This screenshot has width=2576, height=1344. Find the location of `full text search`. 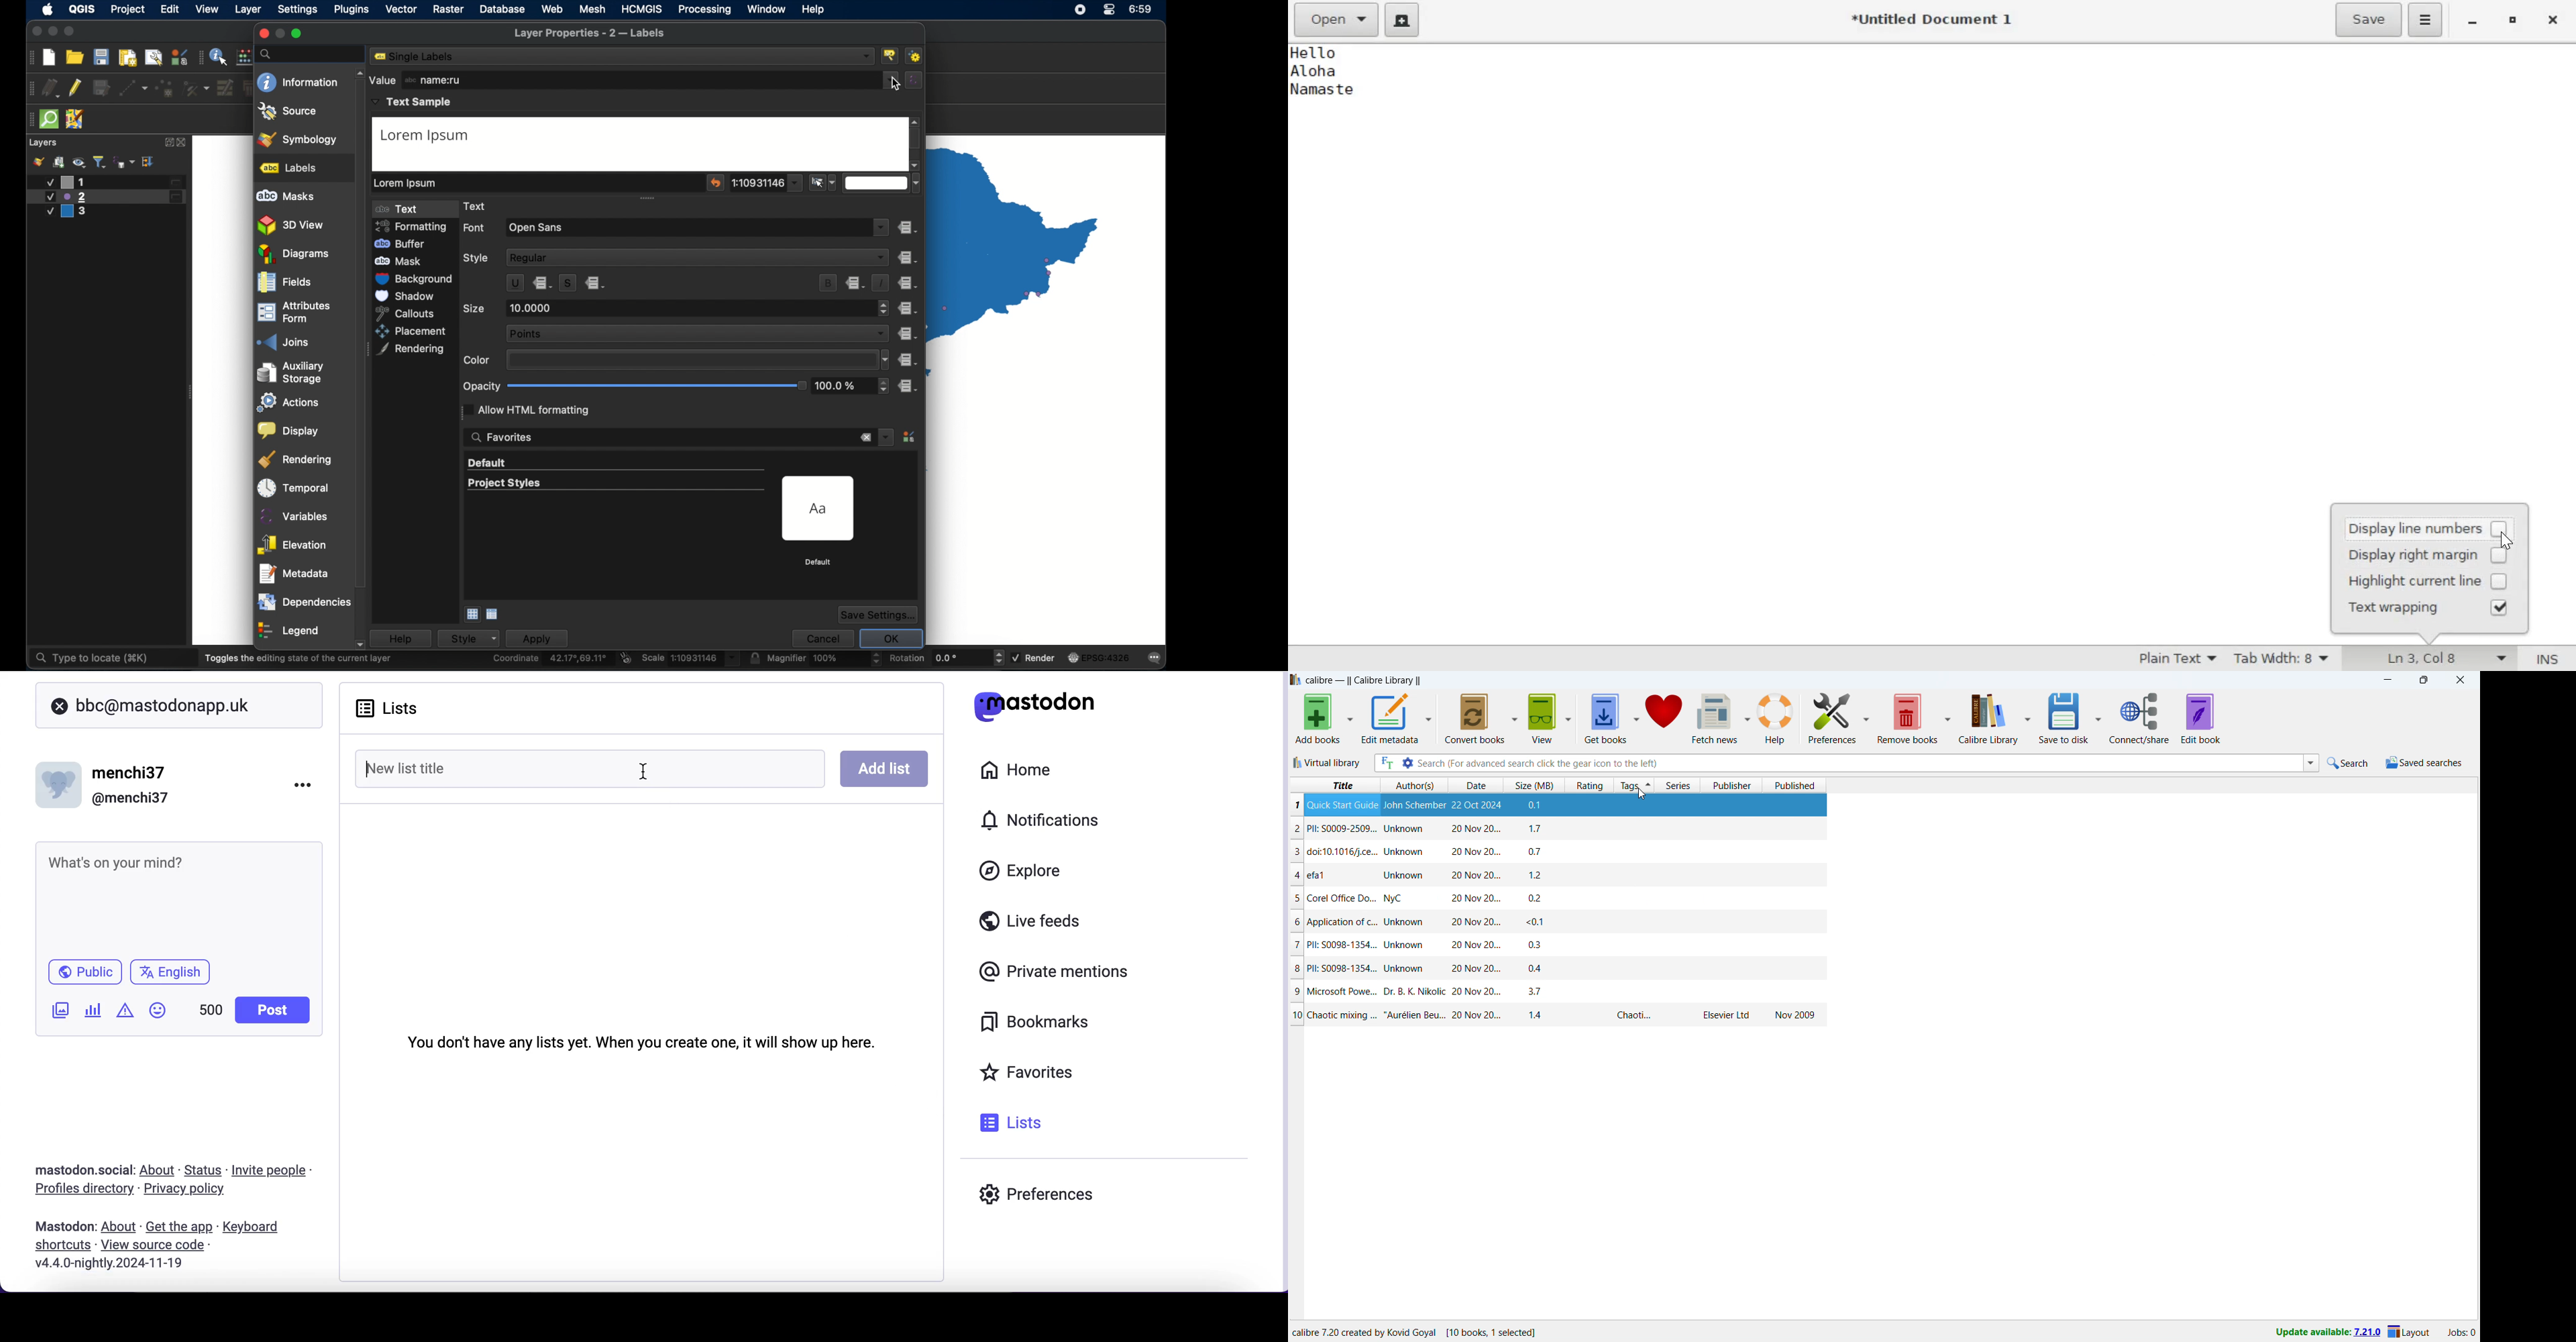

full text search is located at coordinates (1386, 763).